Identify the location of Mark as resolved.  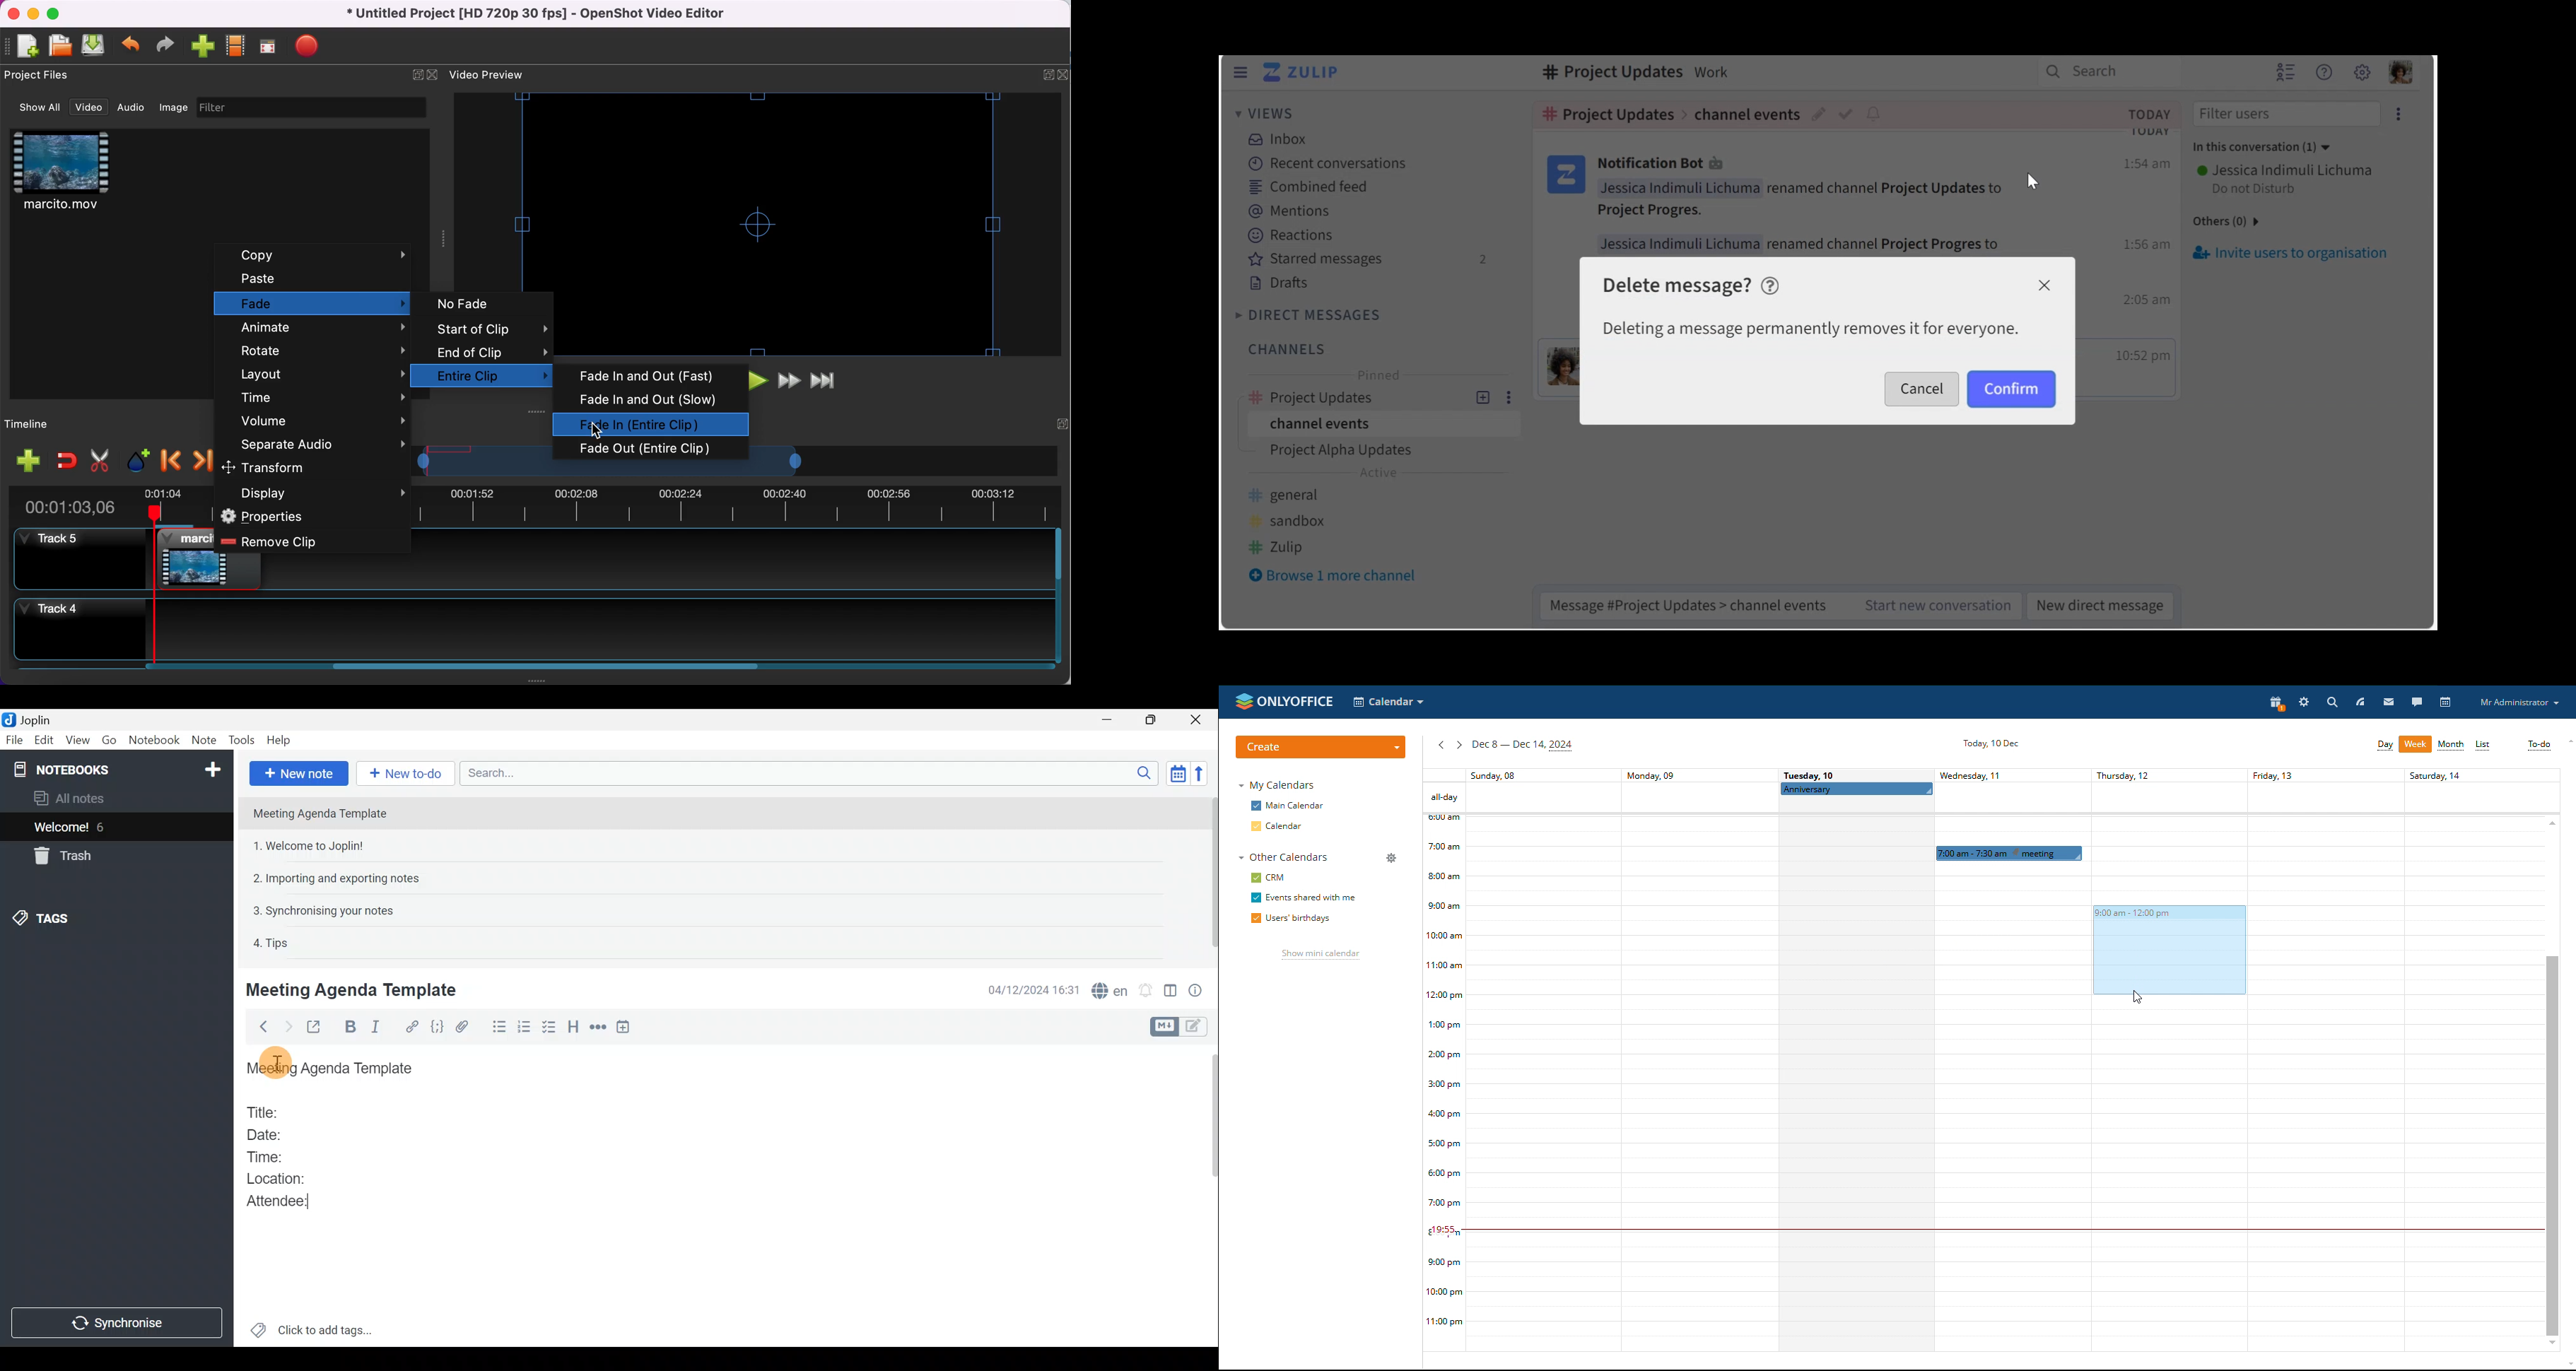
(1848, 114).